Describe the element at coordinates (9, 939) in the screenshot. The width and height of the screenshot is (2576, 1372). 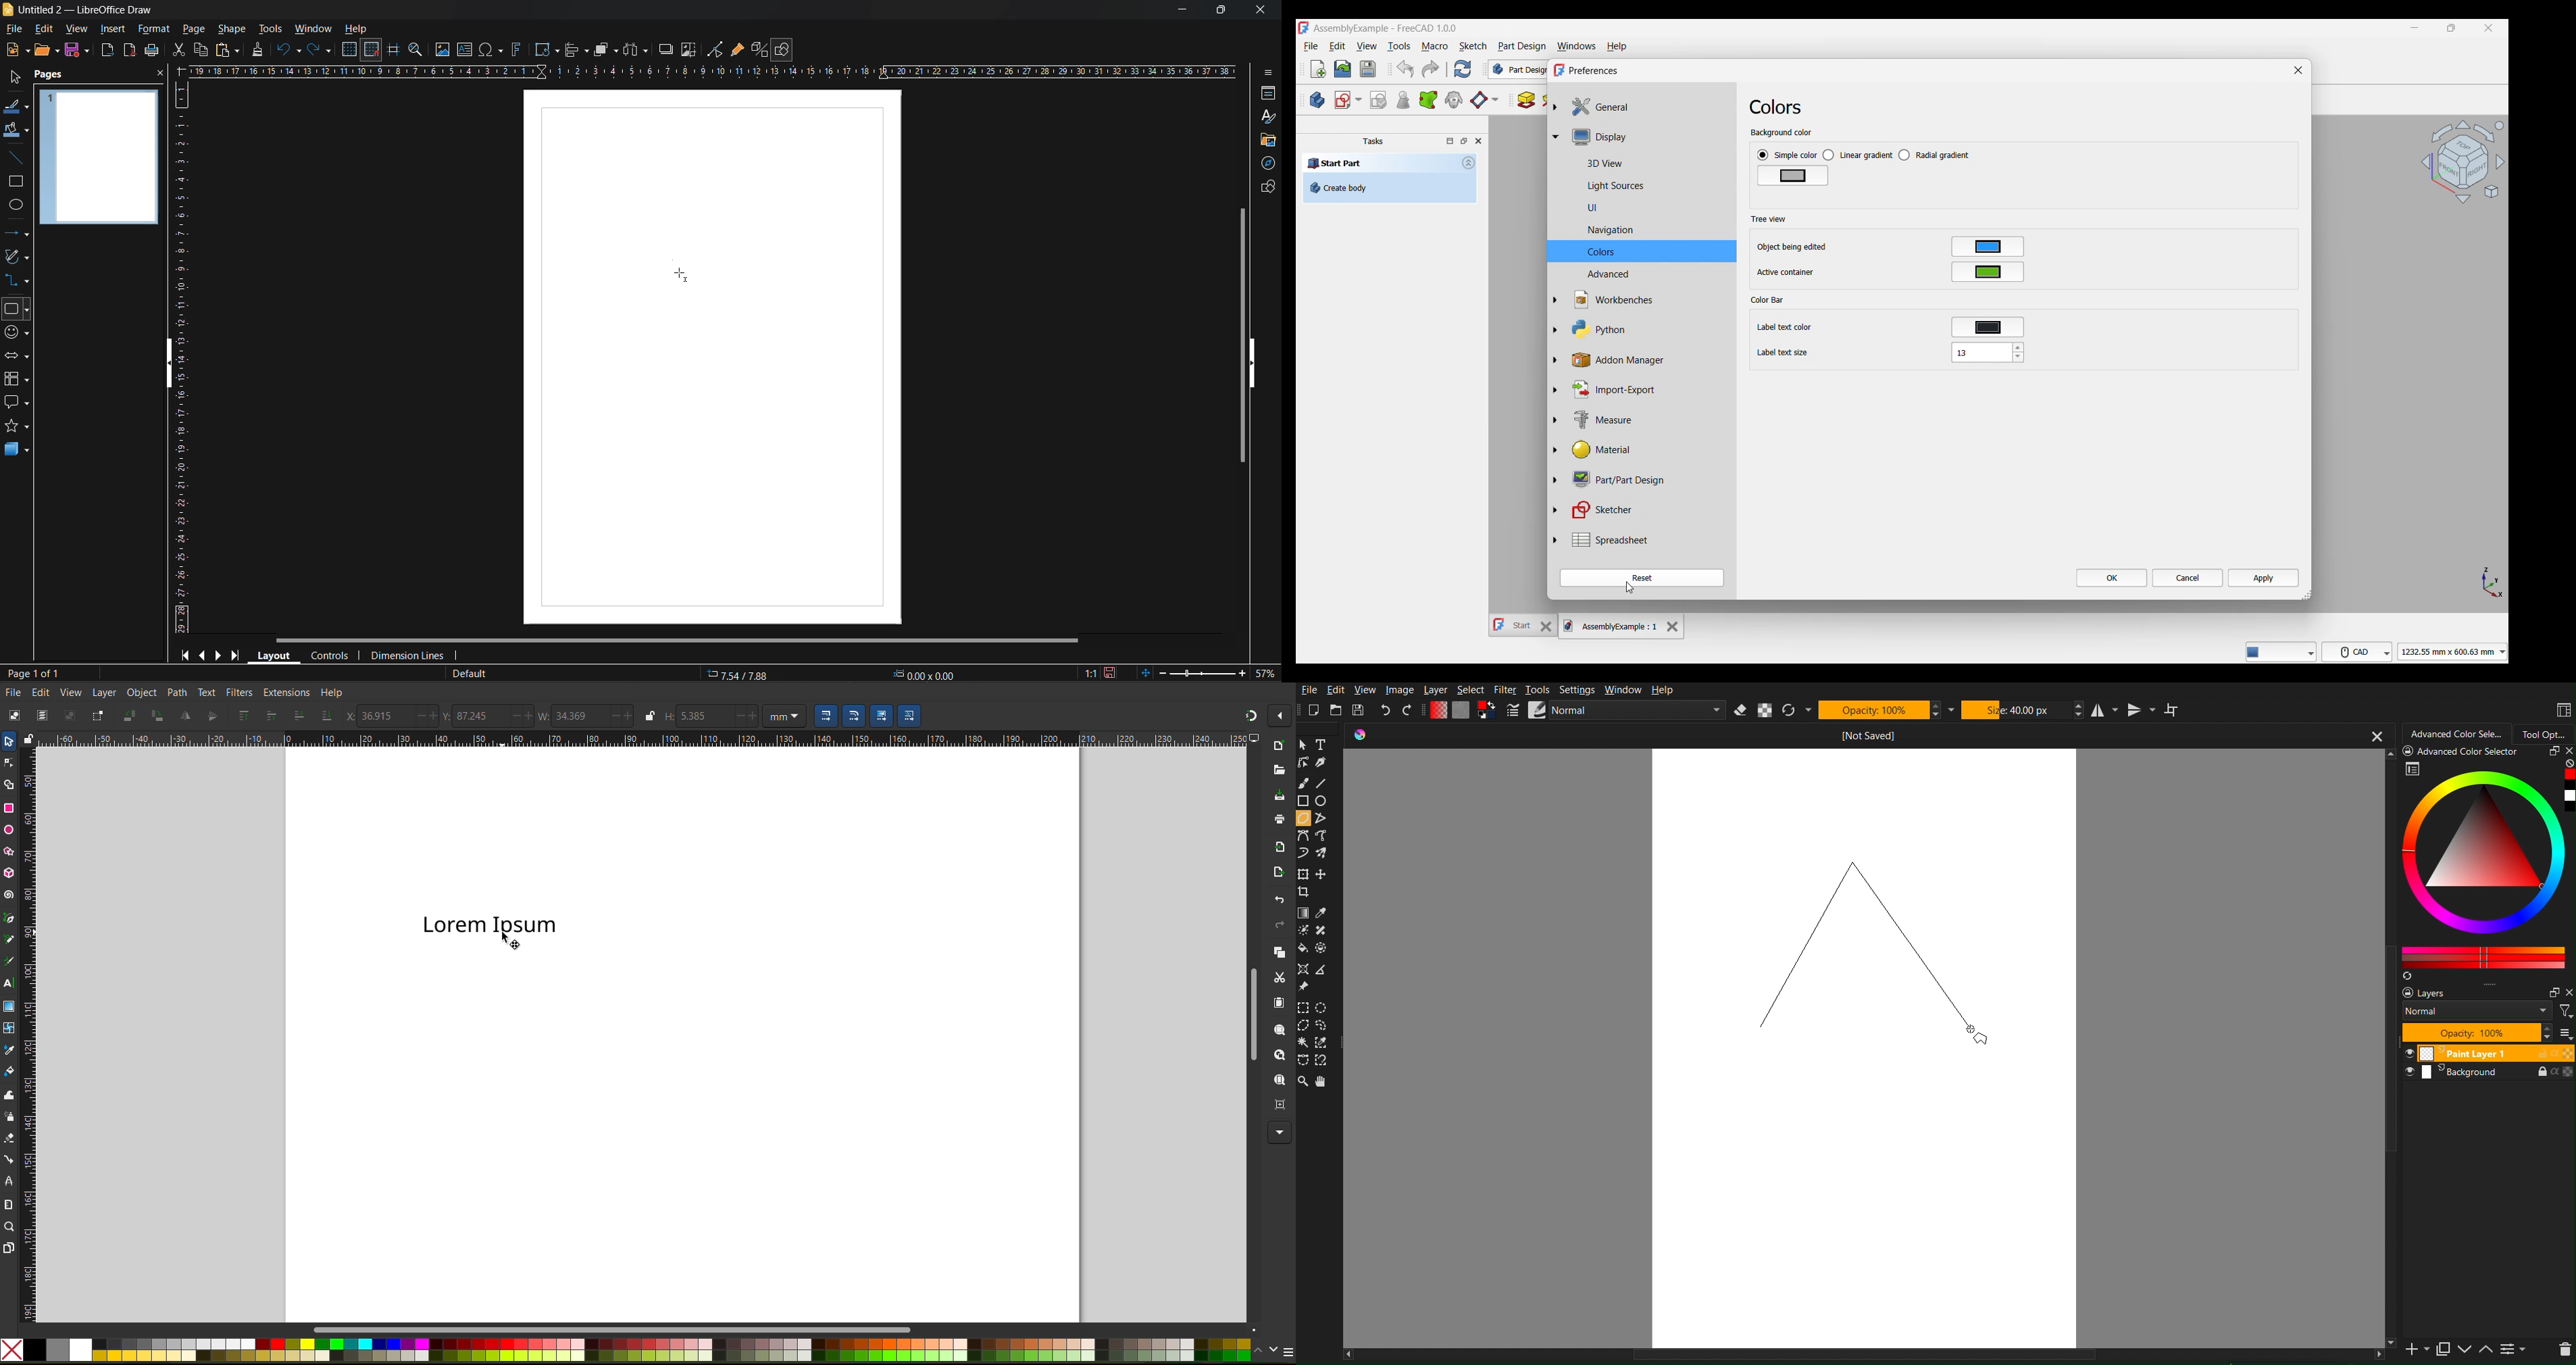
I see `Pencil Tool` at that location.